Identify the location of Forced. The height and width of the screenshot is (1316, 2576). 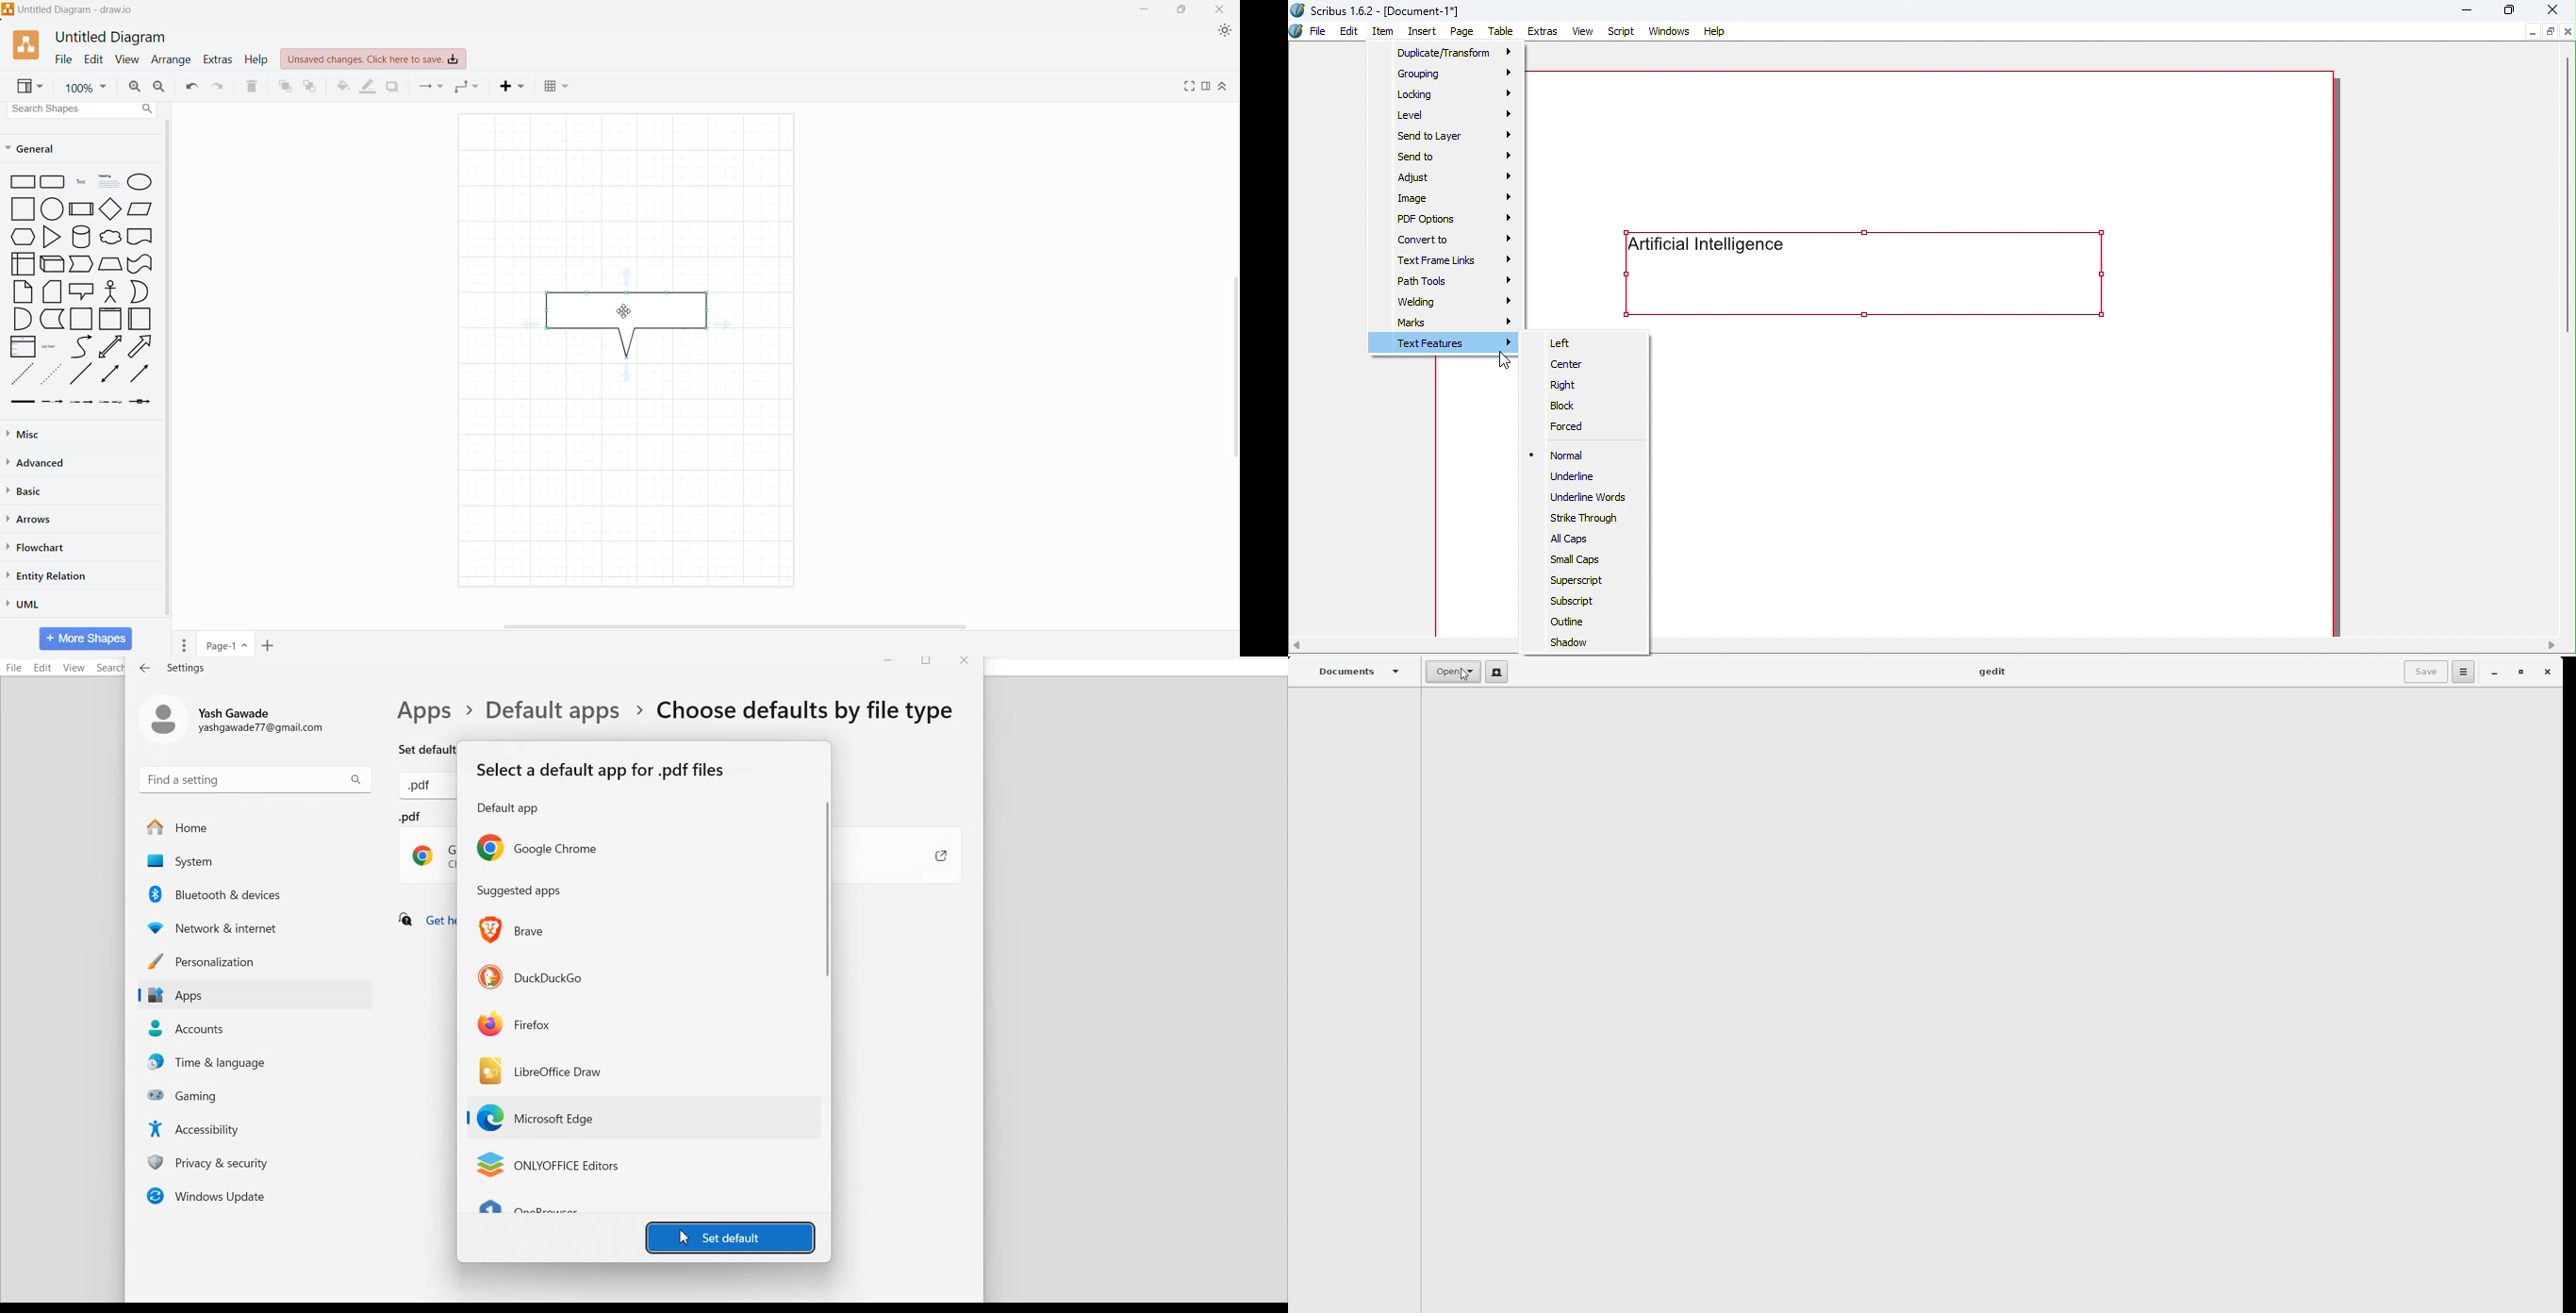
(1569, 424).